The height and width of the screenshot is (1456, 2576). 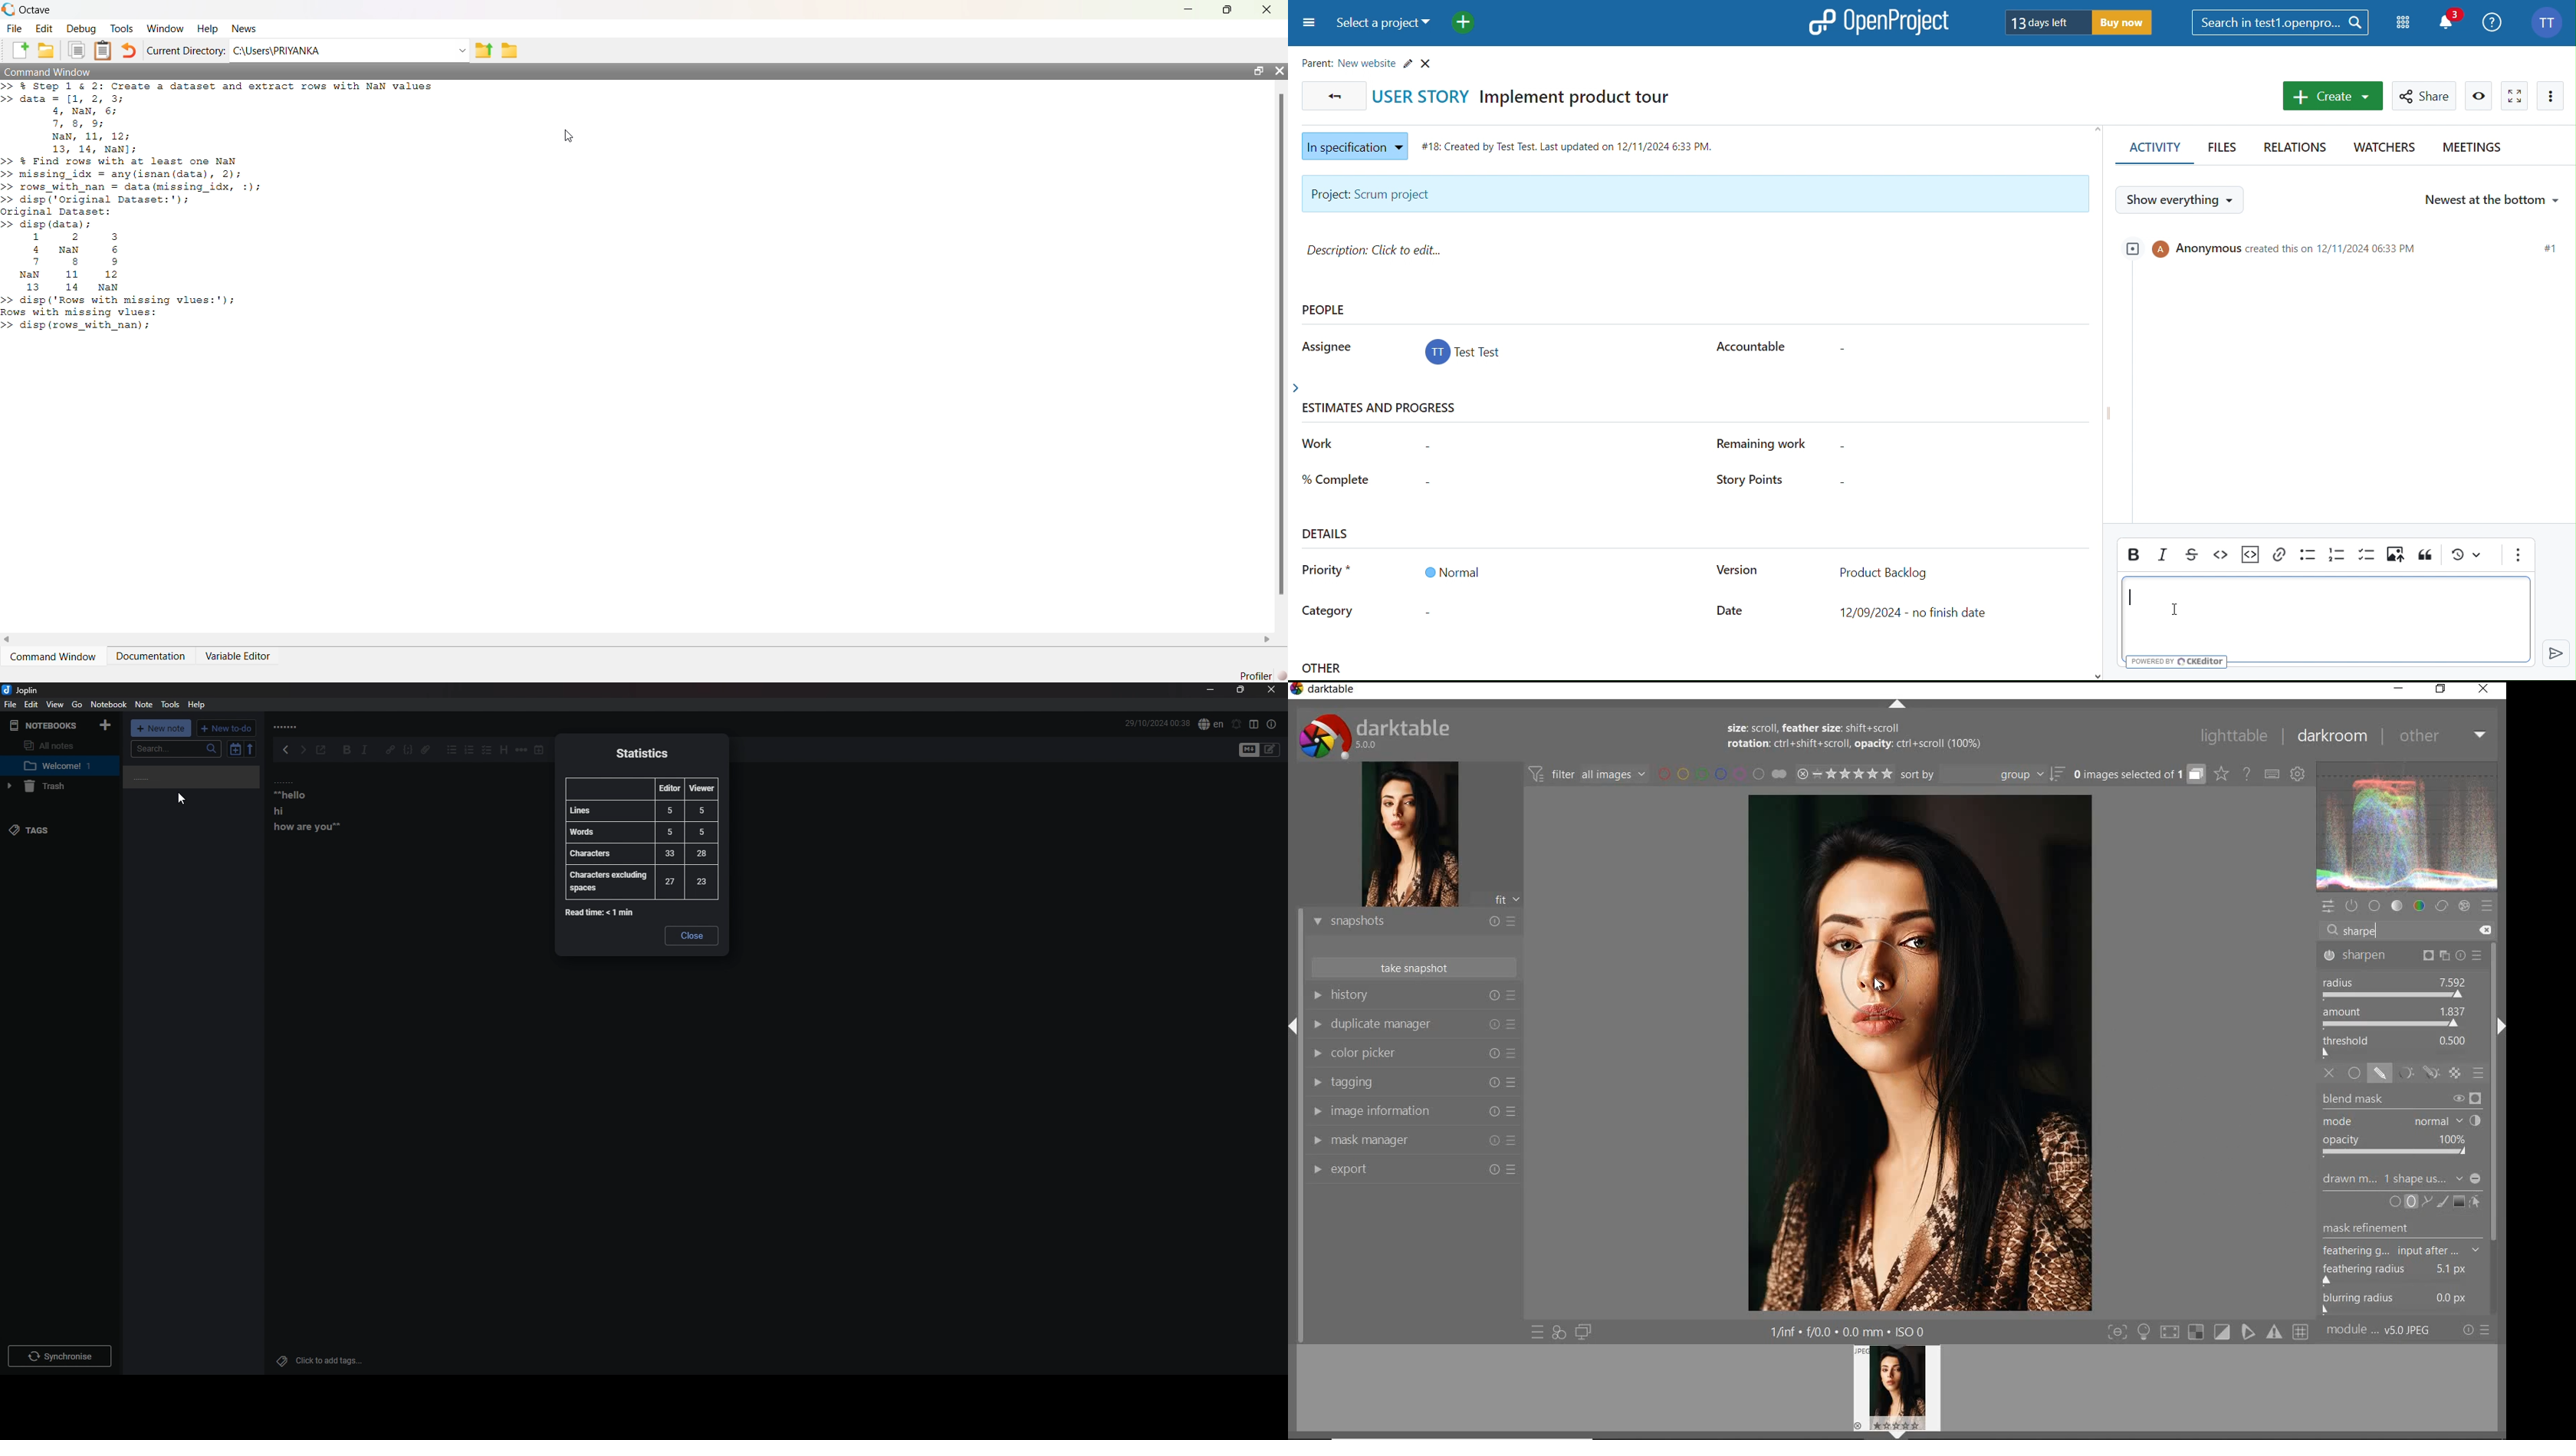 I want to click on Bullet list, so click(x=452, y=750).